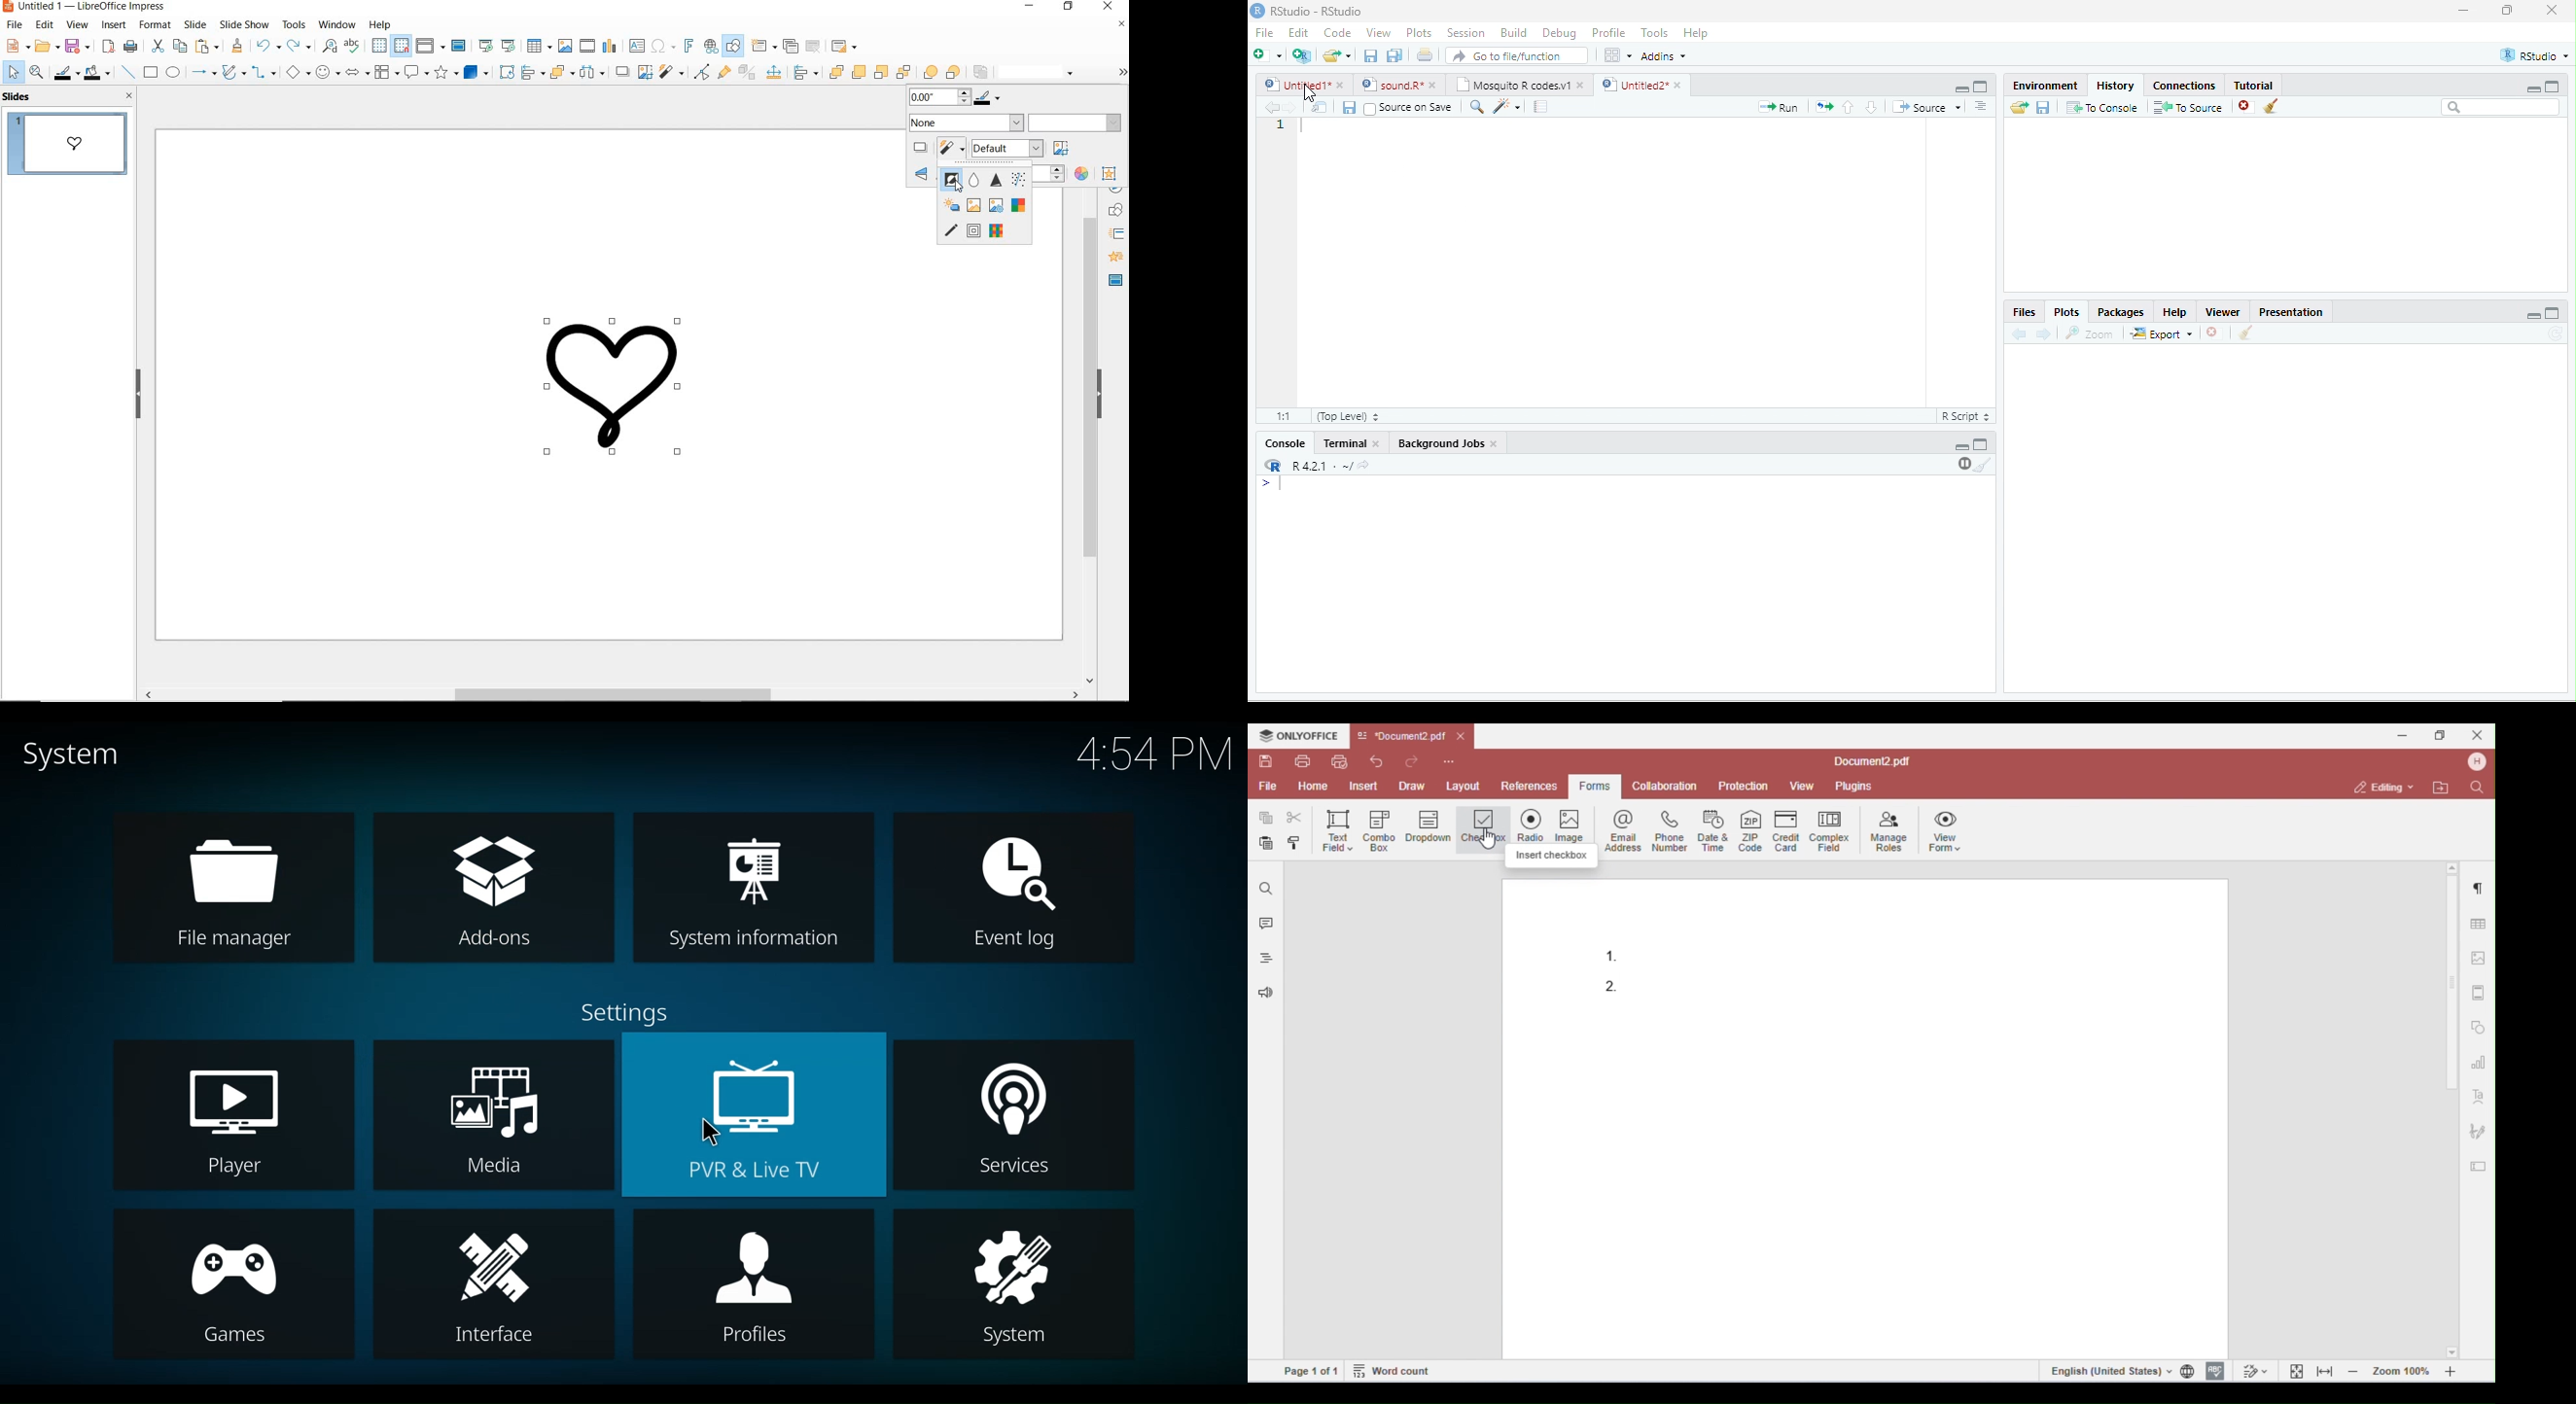 The width and height of the screenshot is (2576, 1428). Describe the element at coordinates (1511, 85) in the screenshot. I see `Mosquito R codes.v1` at that location.